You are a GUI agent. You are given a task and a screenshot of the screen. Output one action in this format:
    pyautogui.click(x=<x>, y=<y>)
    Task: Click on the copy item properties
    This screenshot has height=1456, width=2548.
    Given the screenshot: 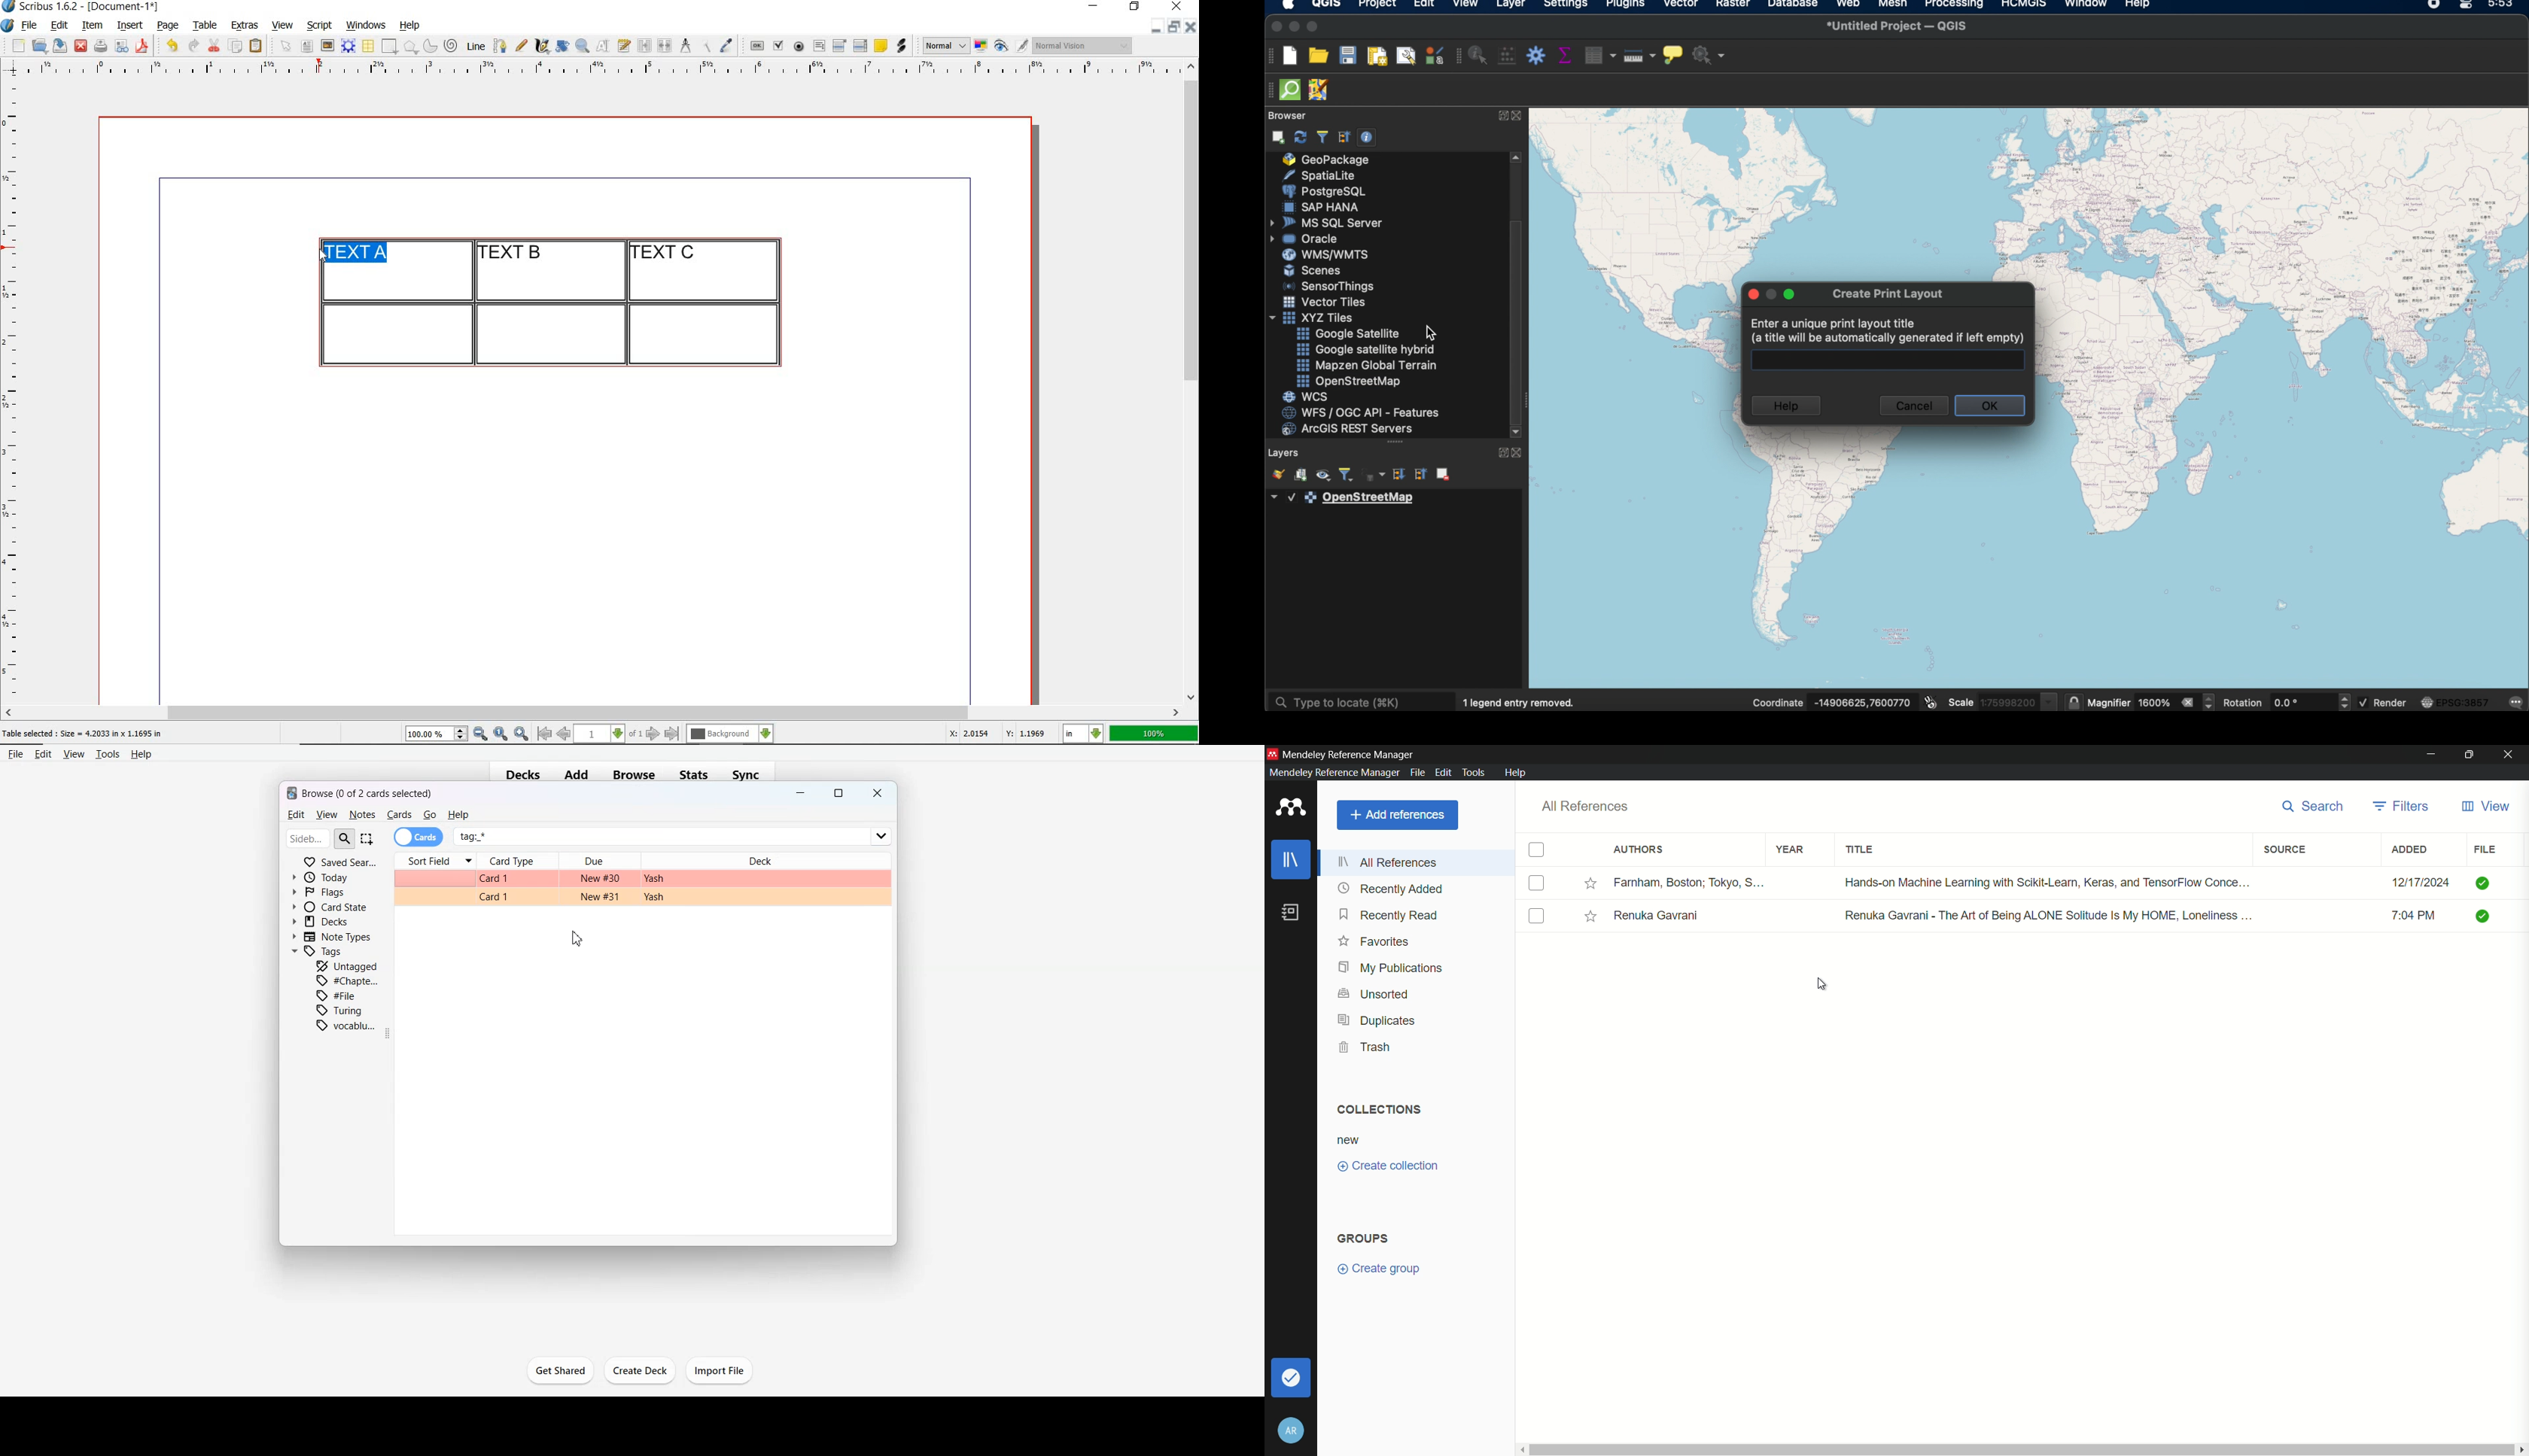 What is the action you would take?
    pyautogui.click(x=705, y=46)
    